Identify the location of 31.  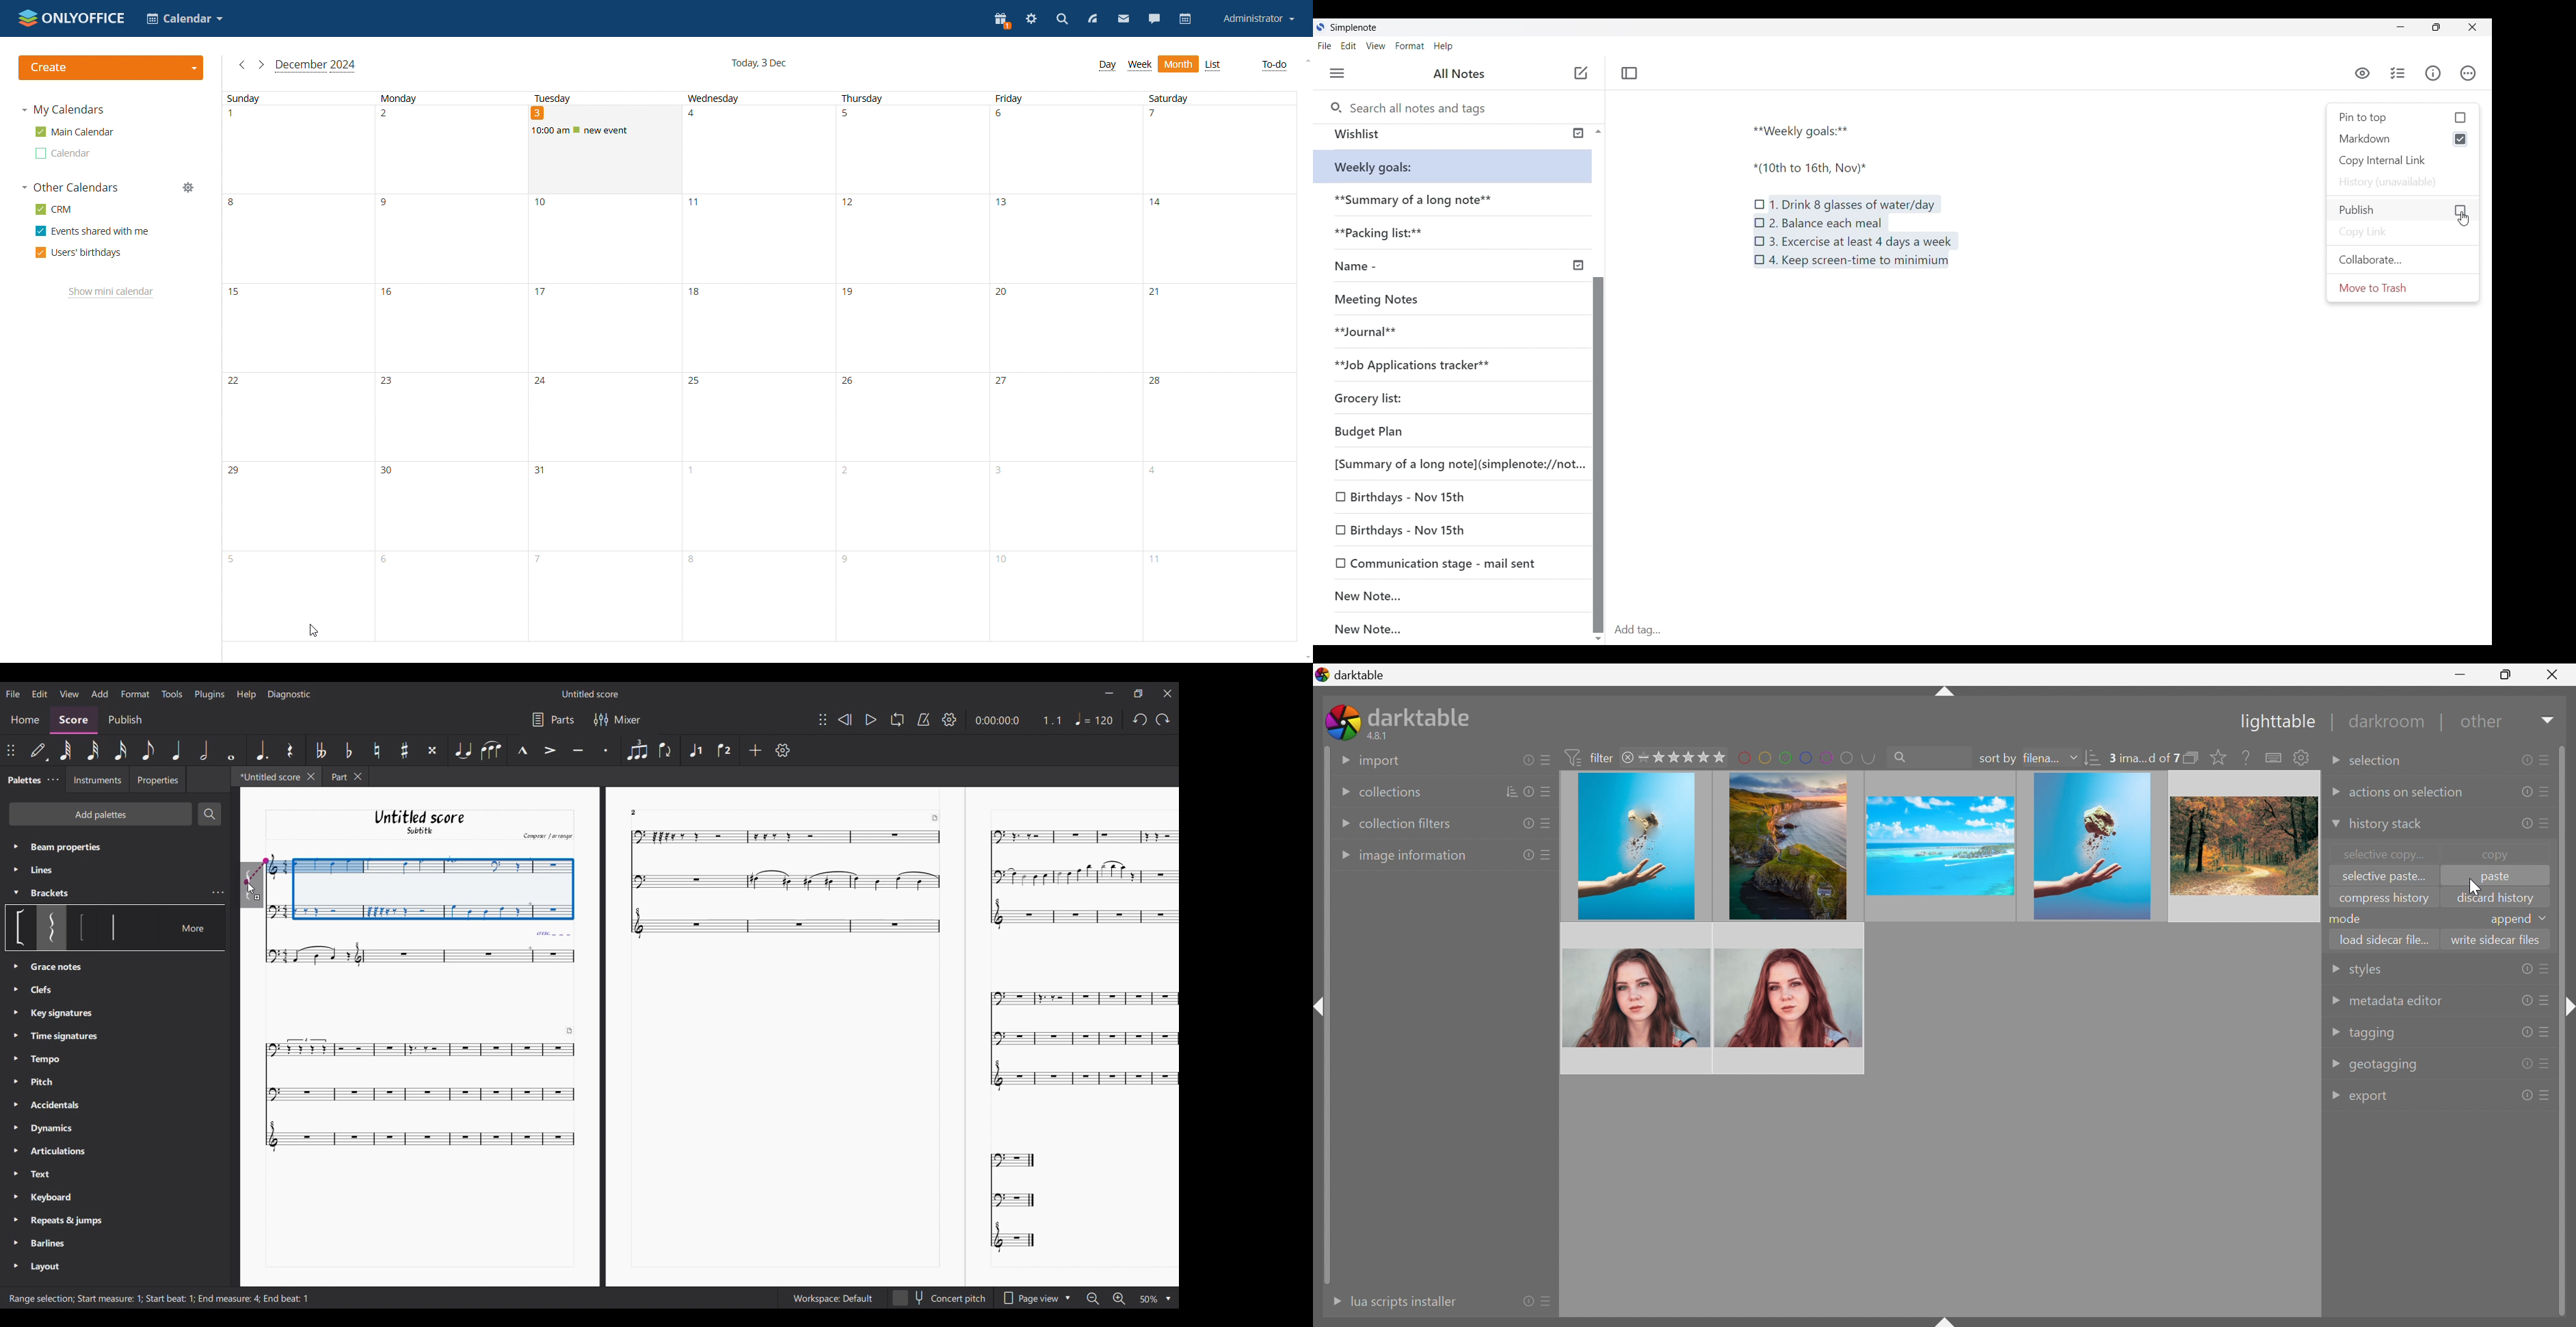
(601, 507).